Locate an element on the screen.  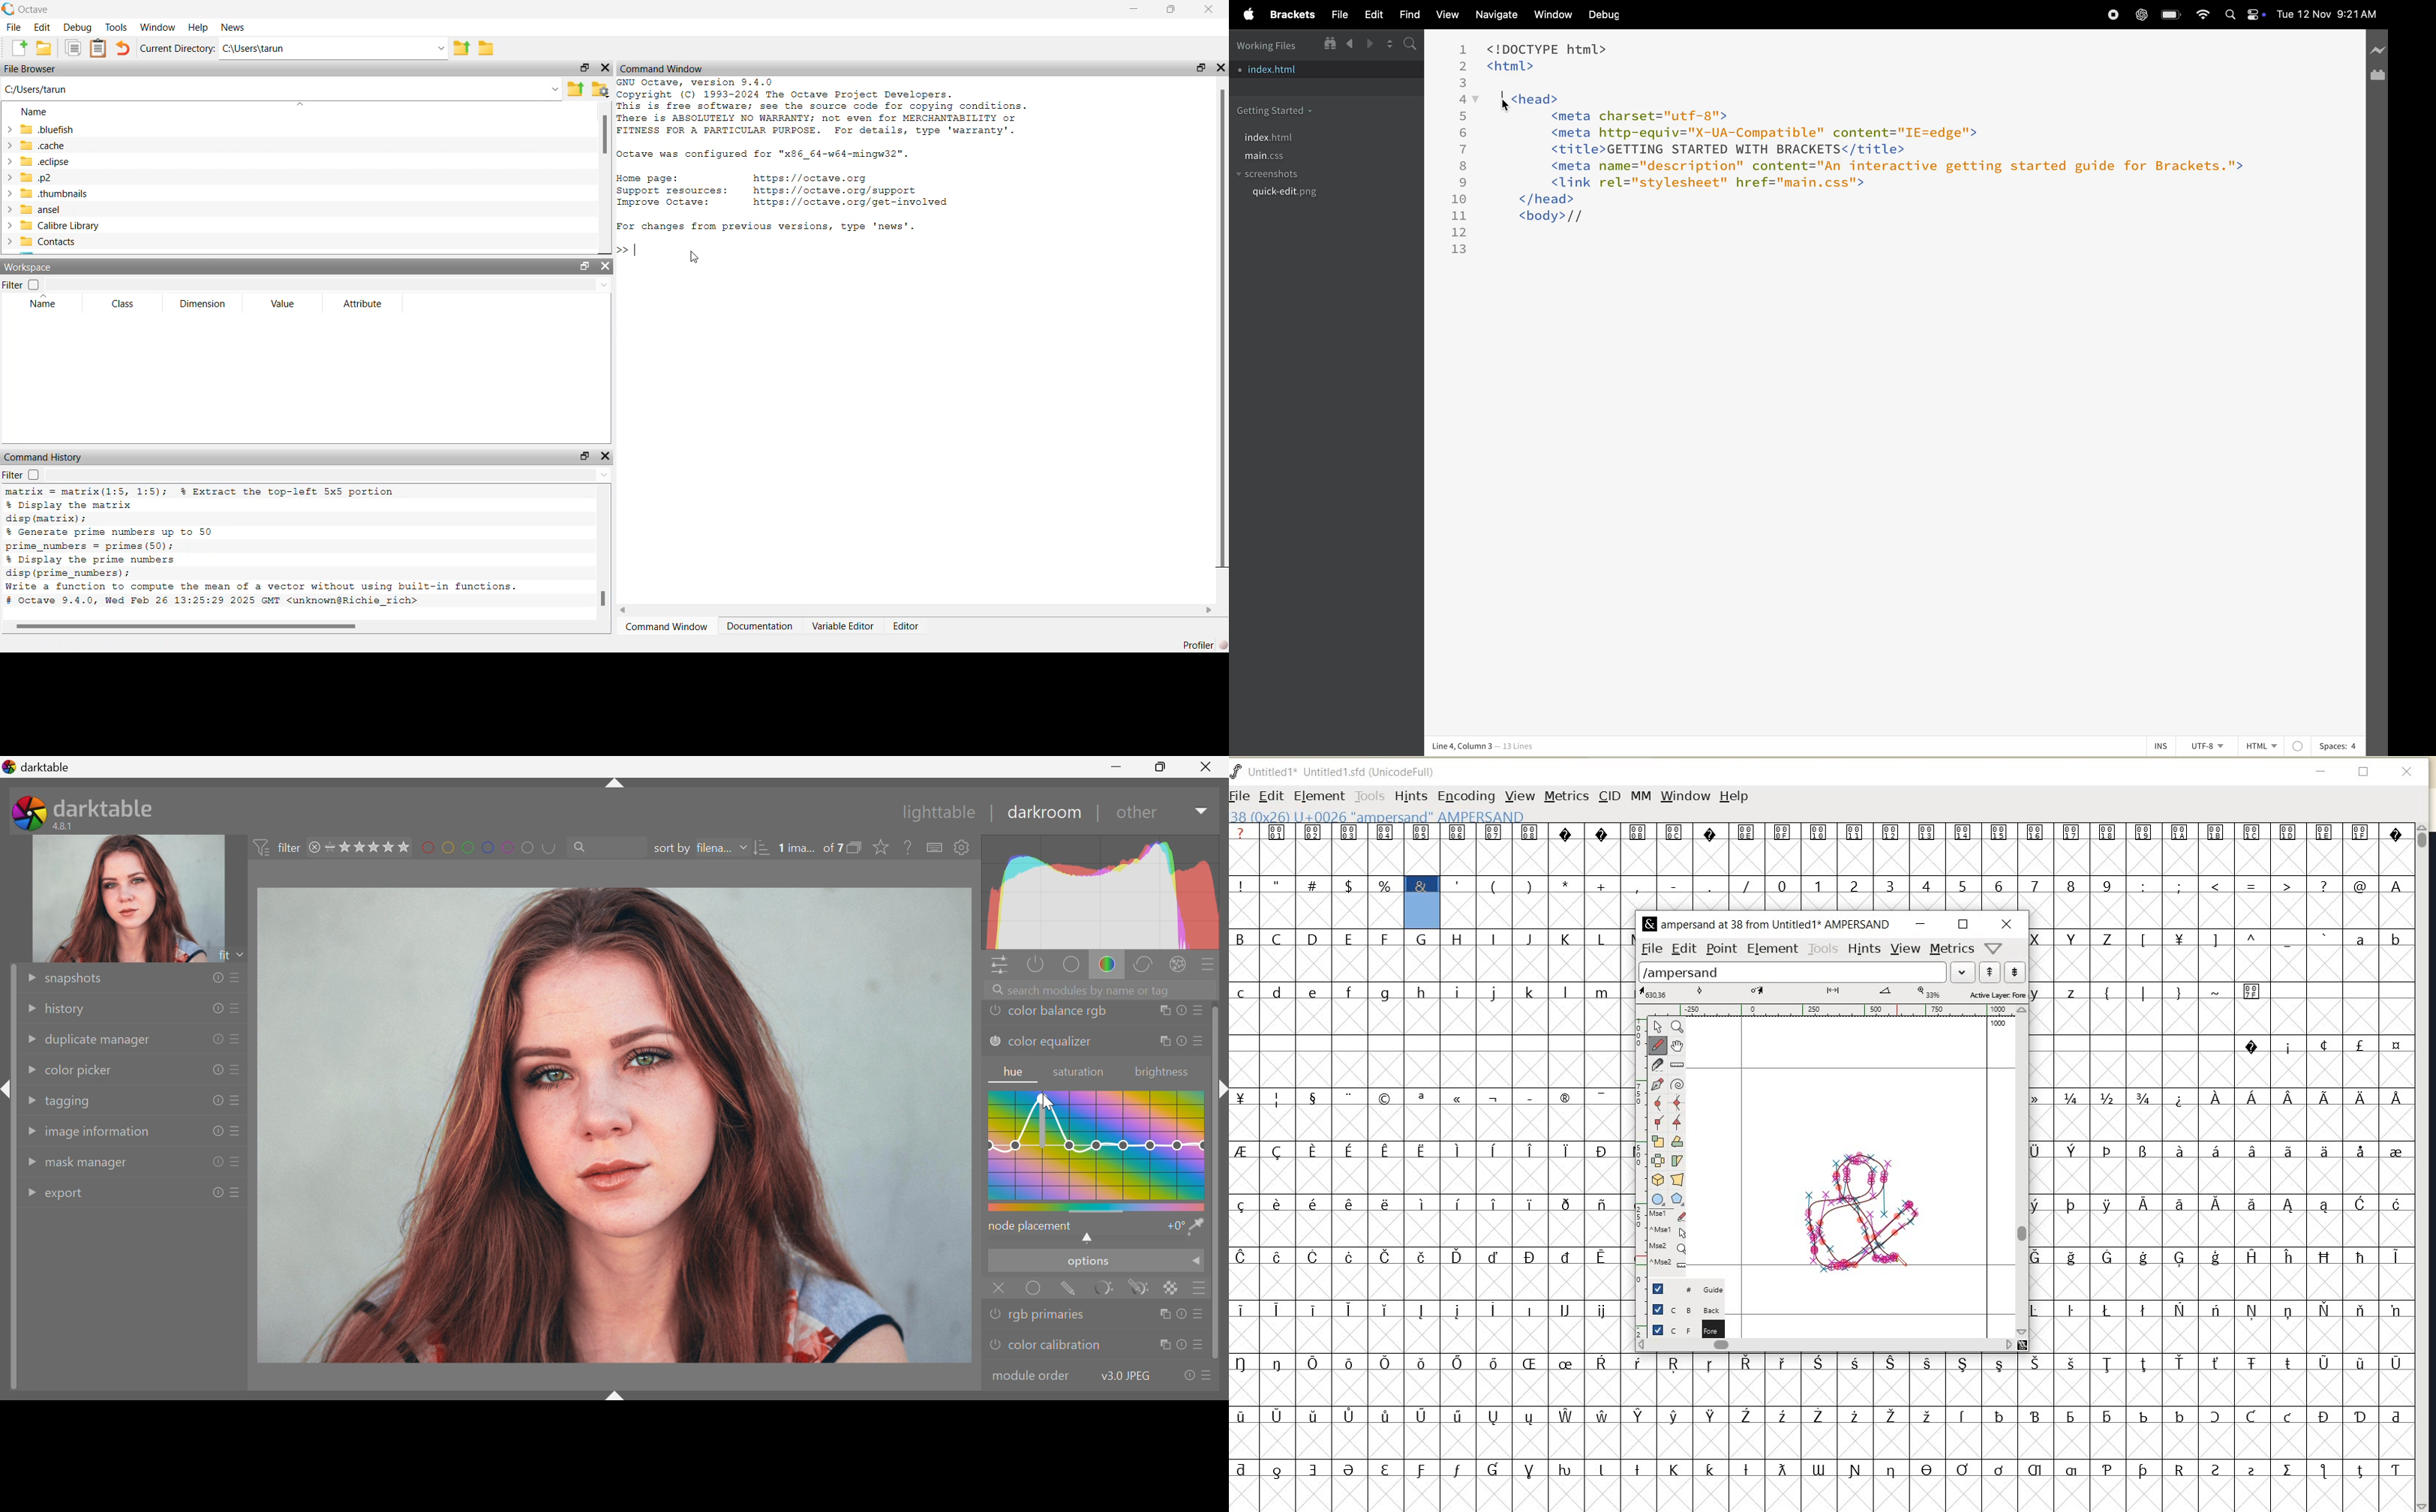
Drop Down is located at coordinates (1199, 812).